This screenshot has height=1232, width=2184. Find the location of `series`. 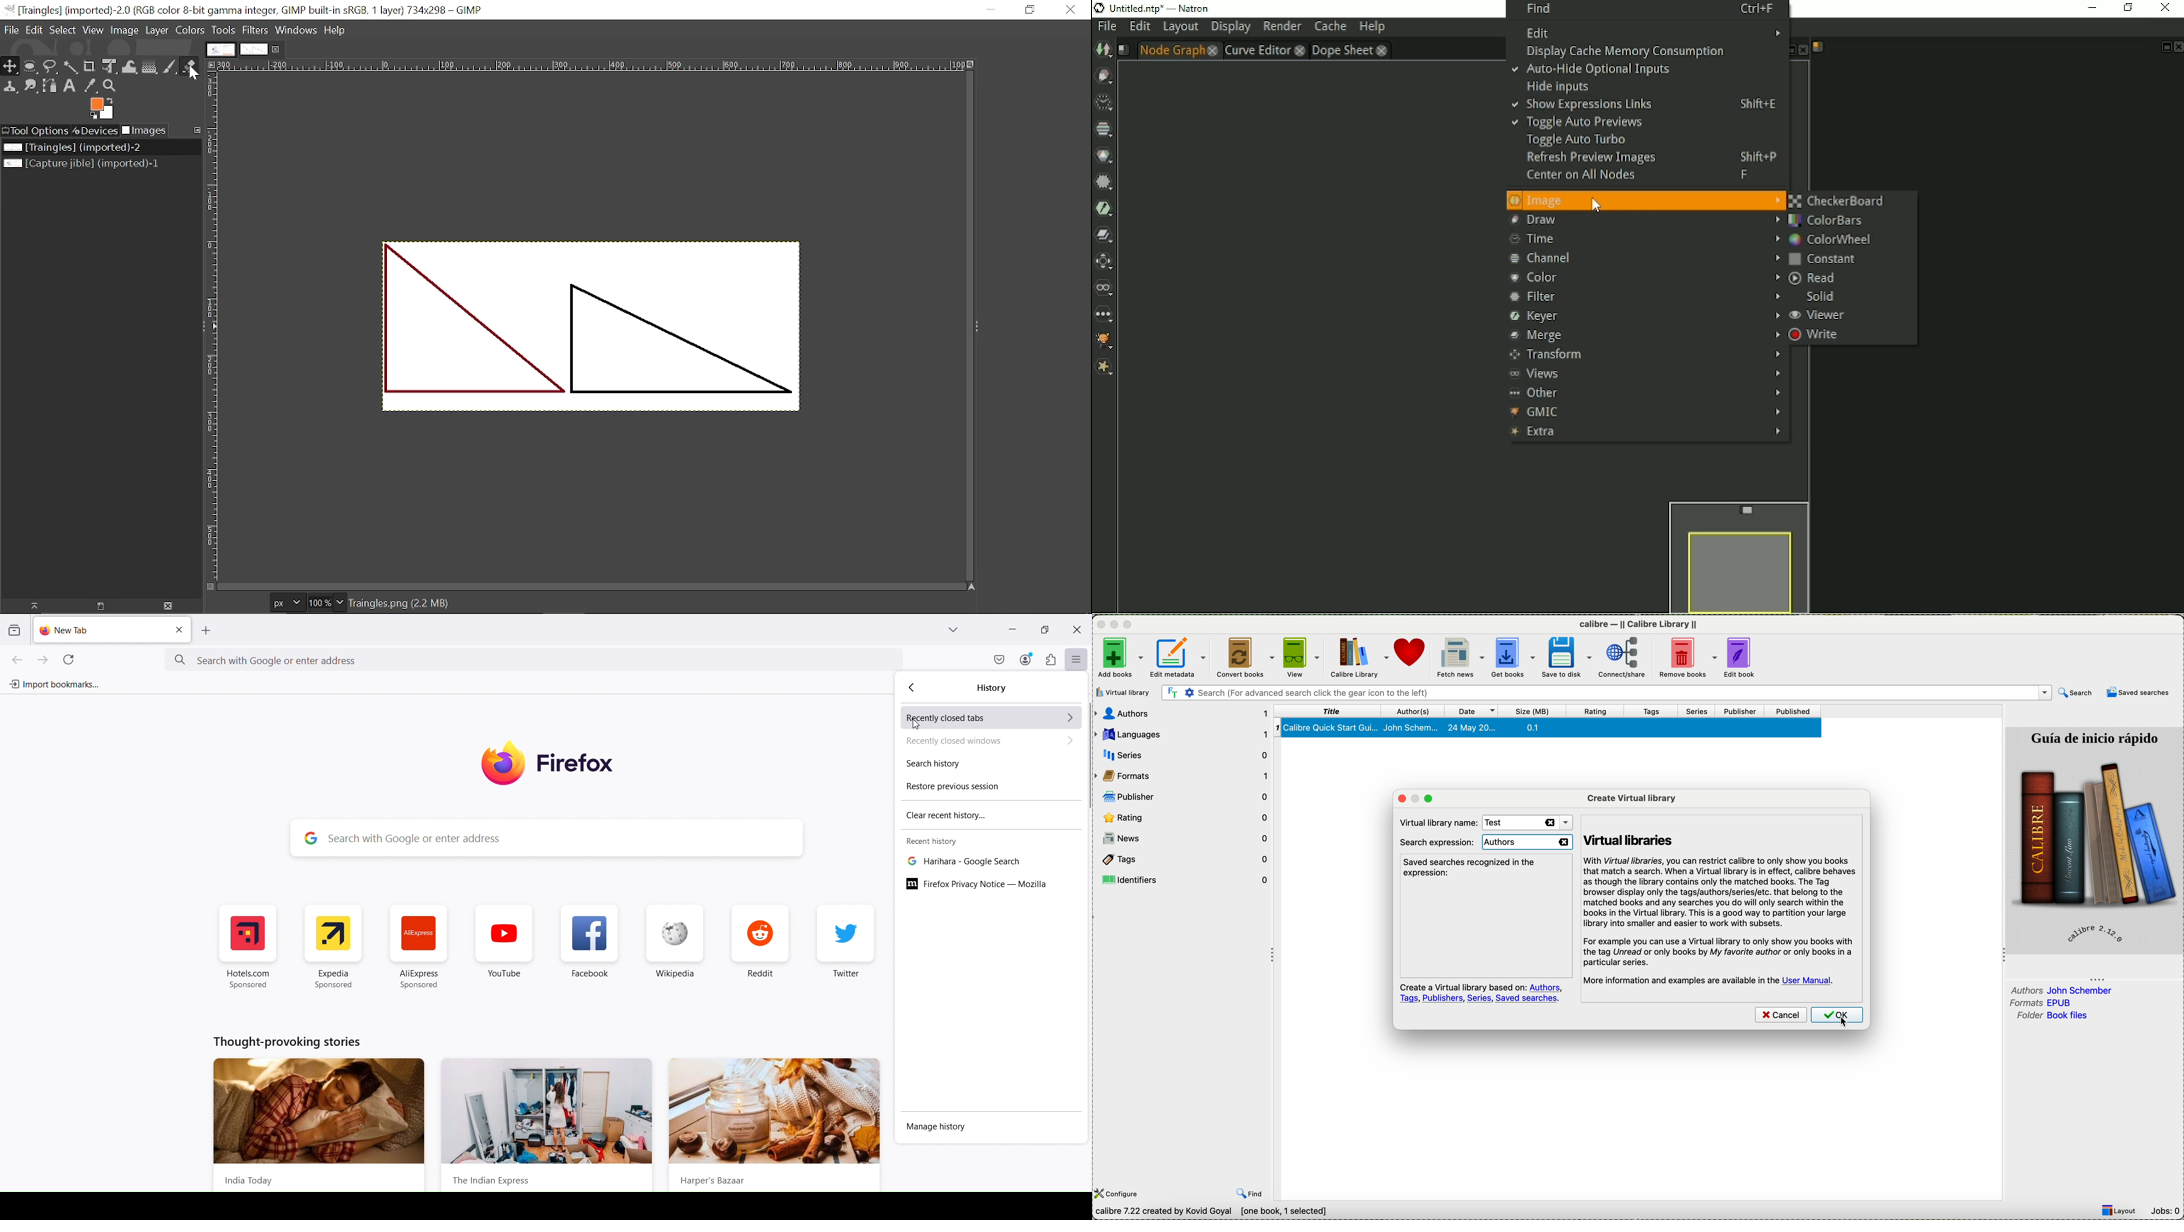

series is located at coordinates (1701, 712).